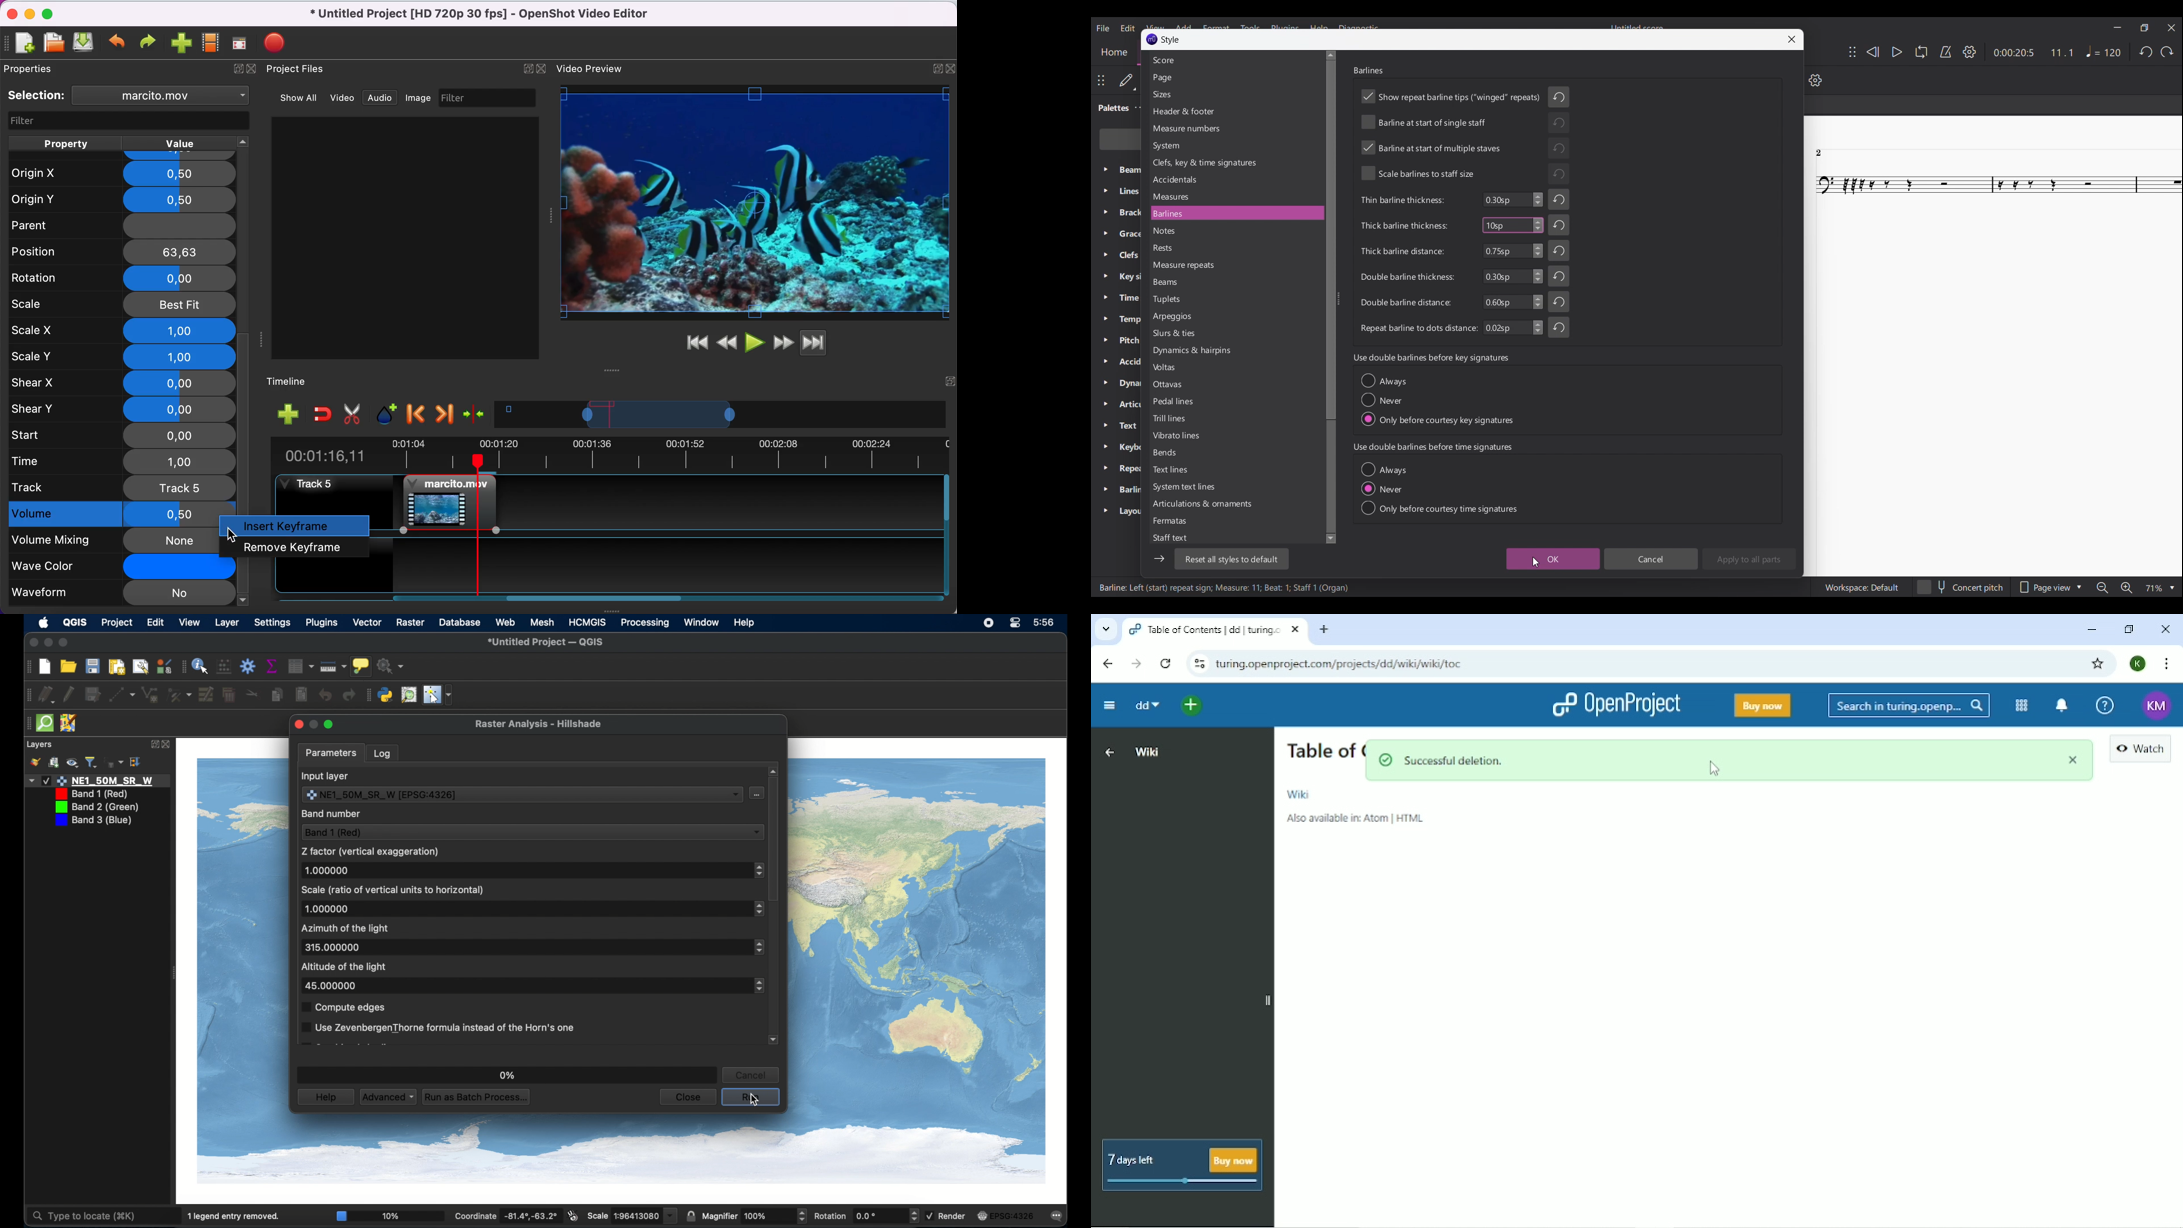 Image resolution: width=2184 pixels, height=1232 pixels. Describe the element at coordinates (2127, 628) in the screenshot. I see `Restore down` at that location.